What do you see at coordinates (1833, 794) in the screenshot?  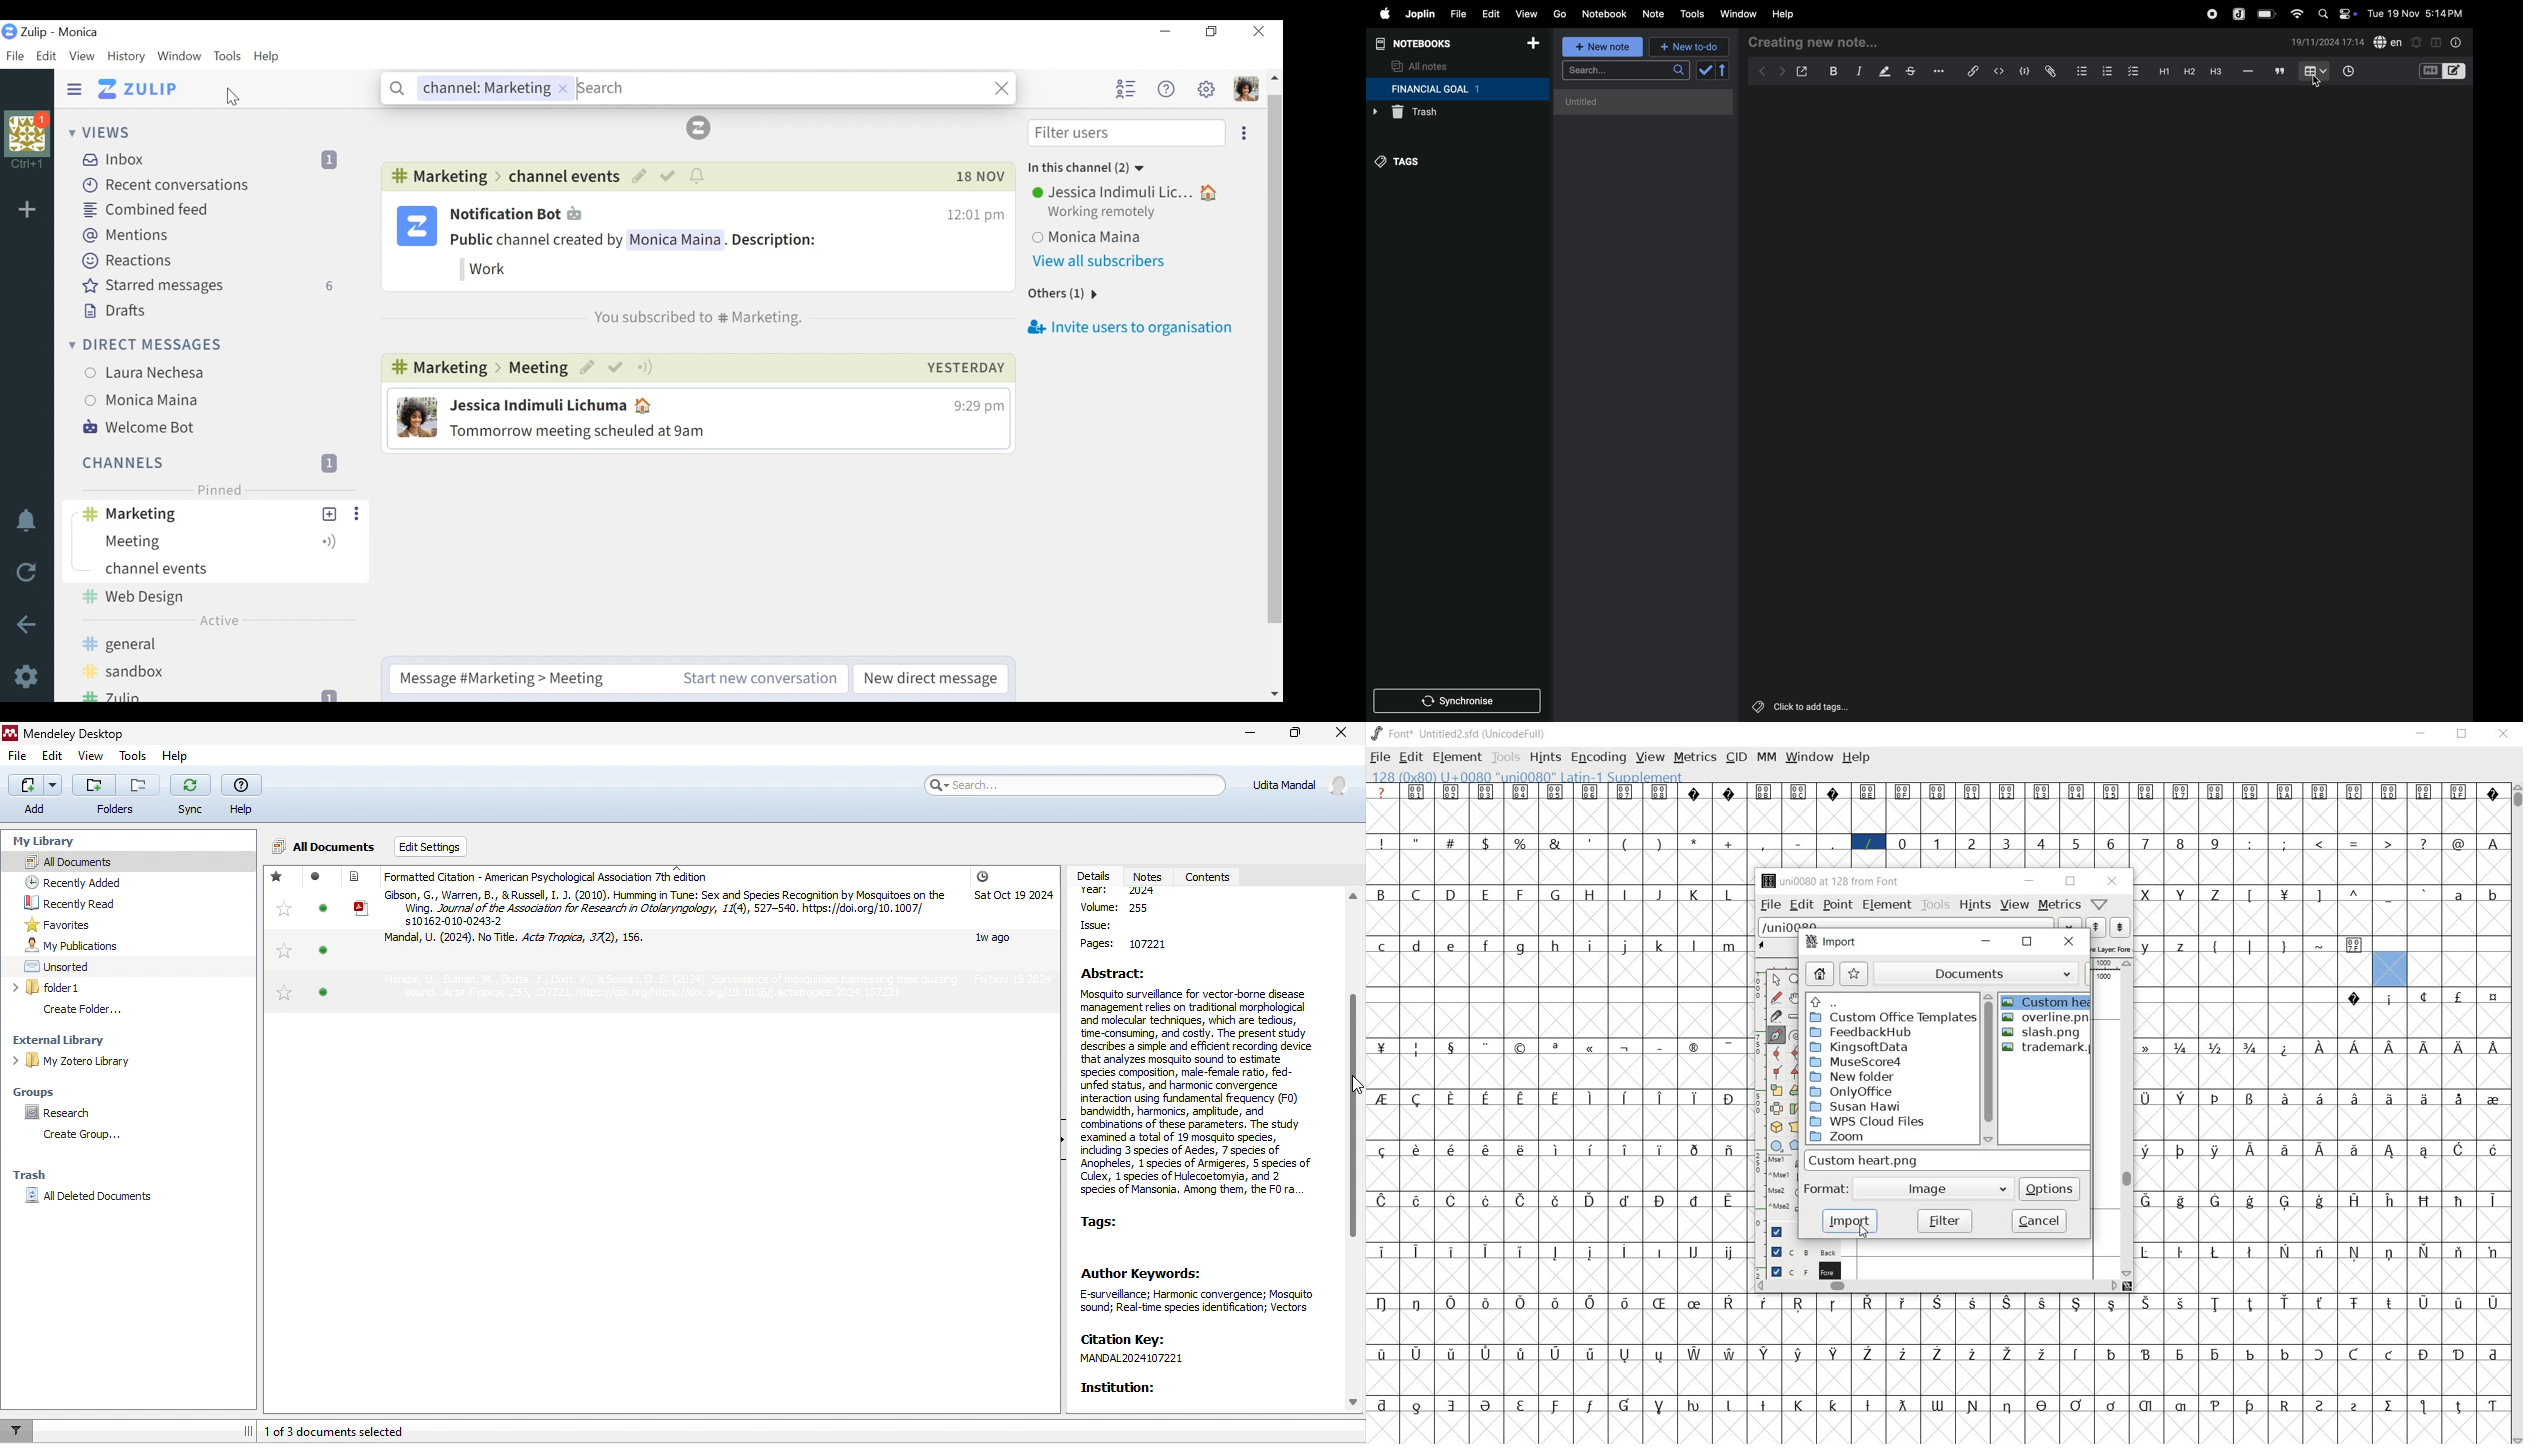 I see `glyph` at bounding box center [1833, 794].